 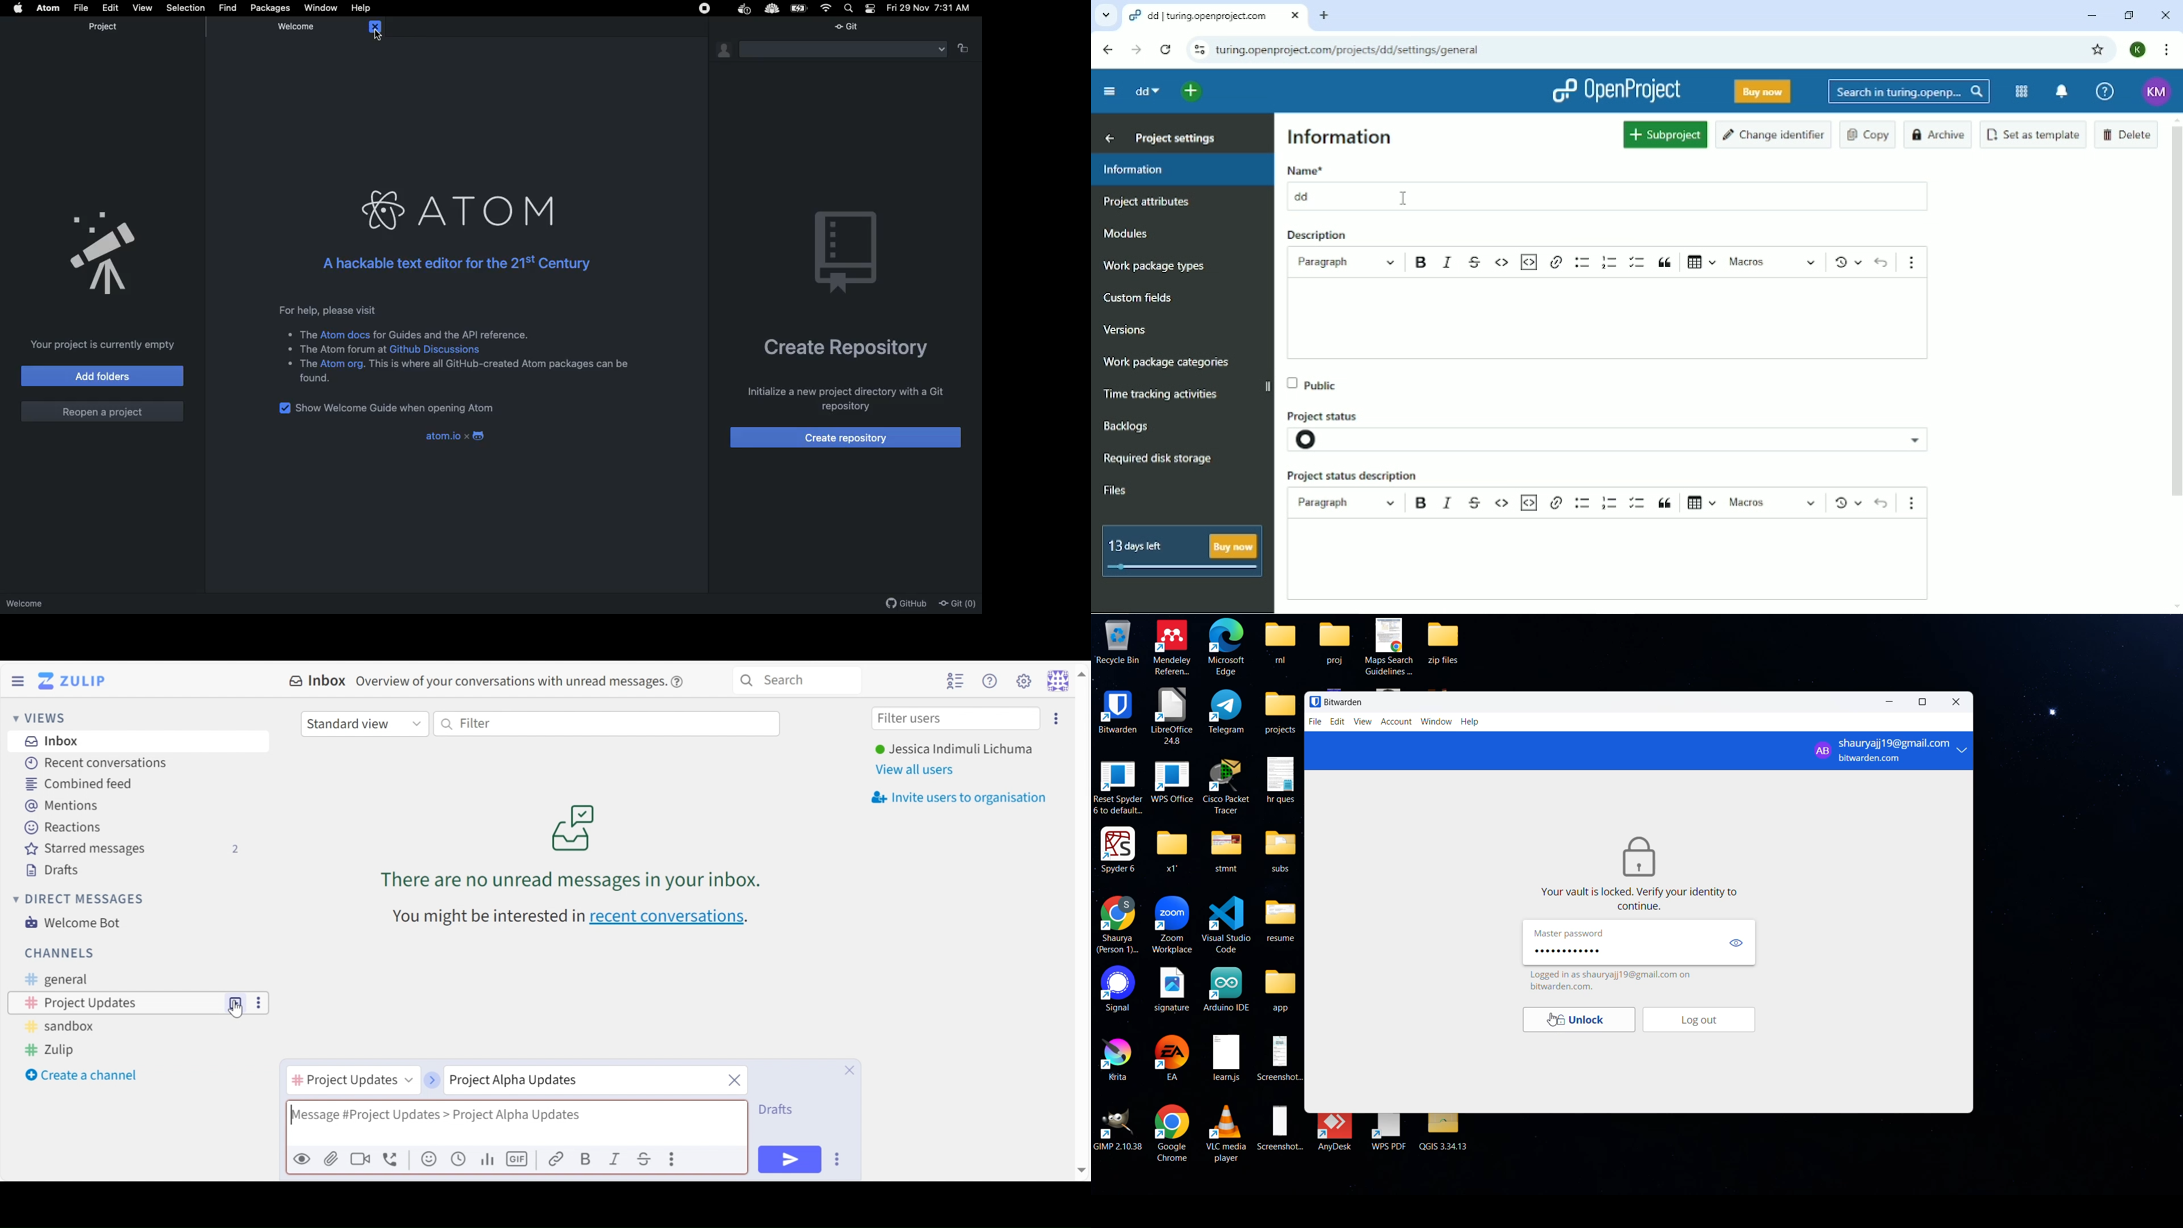 I want to click on Channel, so click(x=60, y=952).